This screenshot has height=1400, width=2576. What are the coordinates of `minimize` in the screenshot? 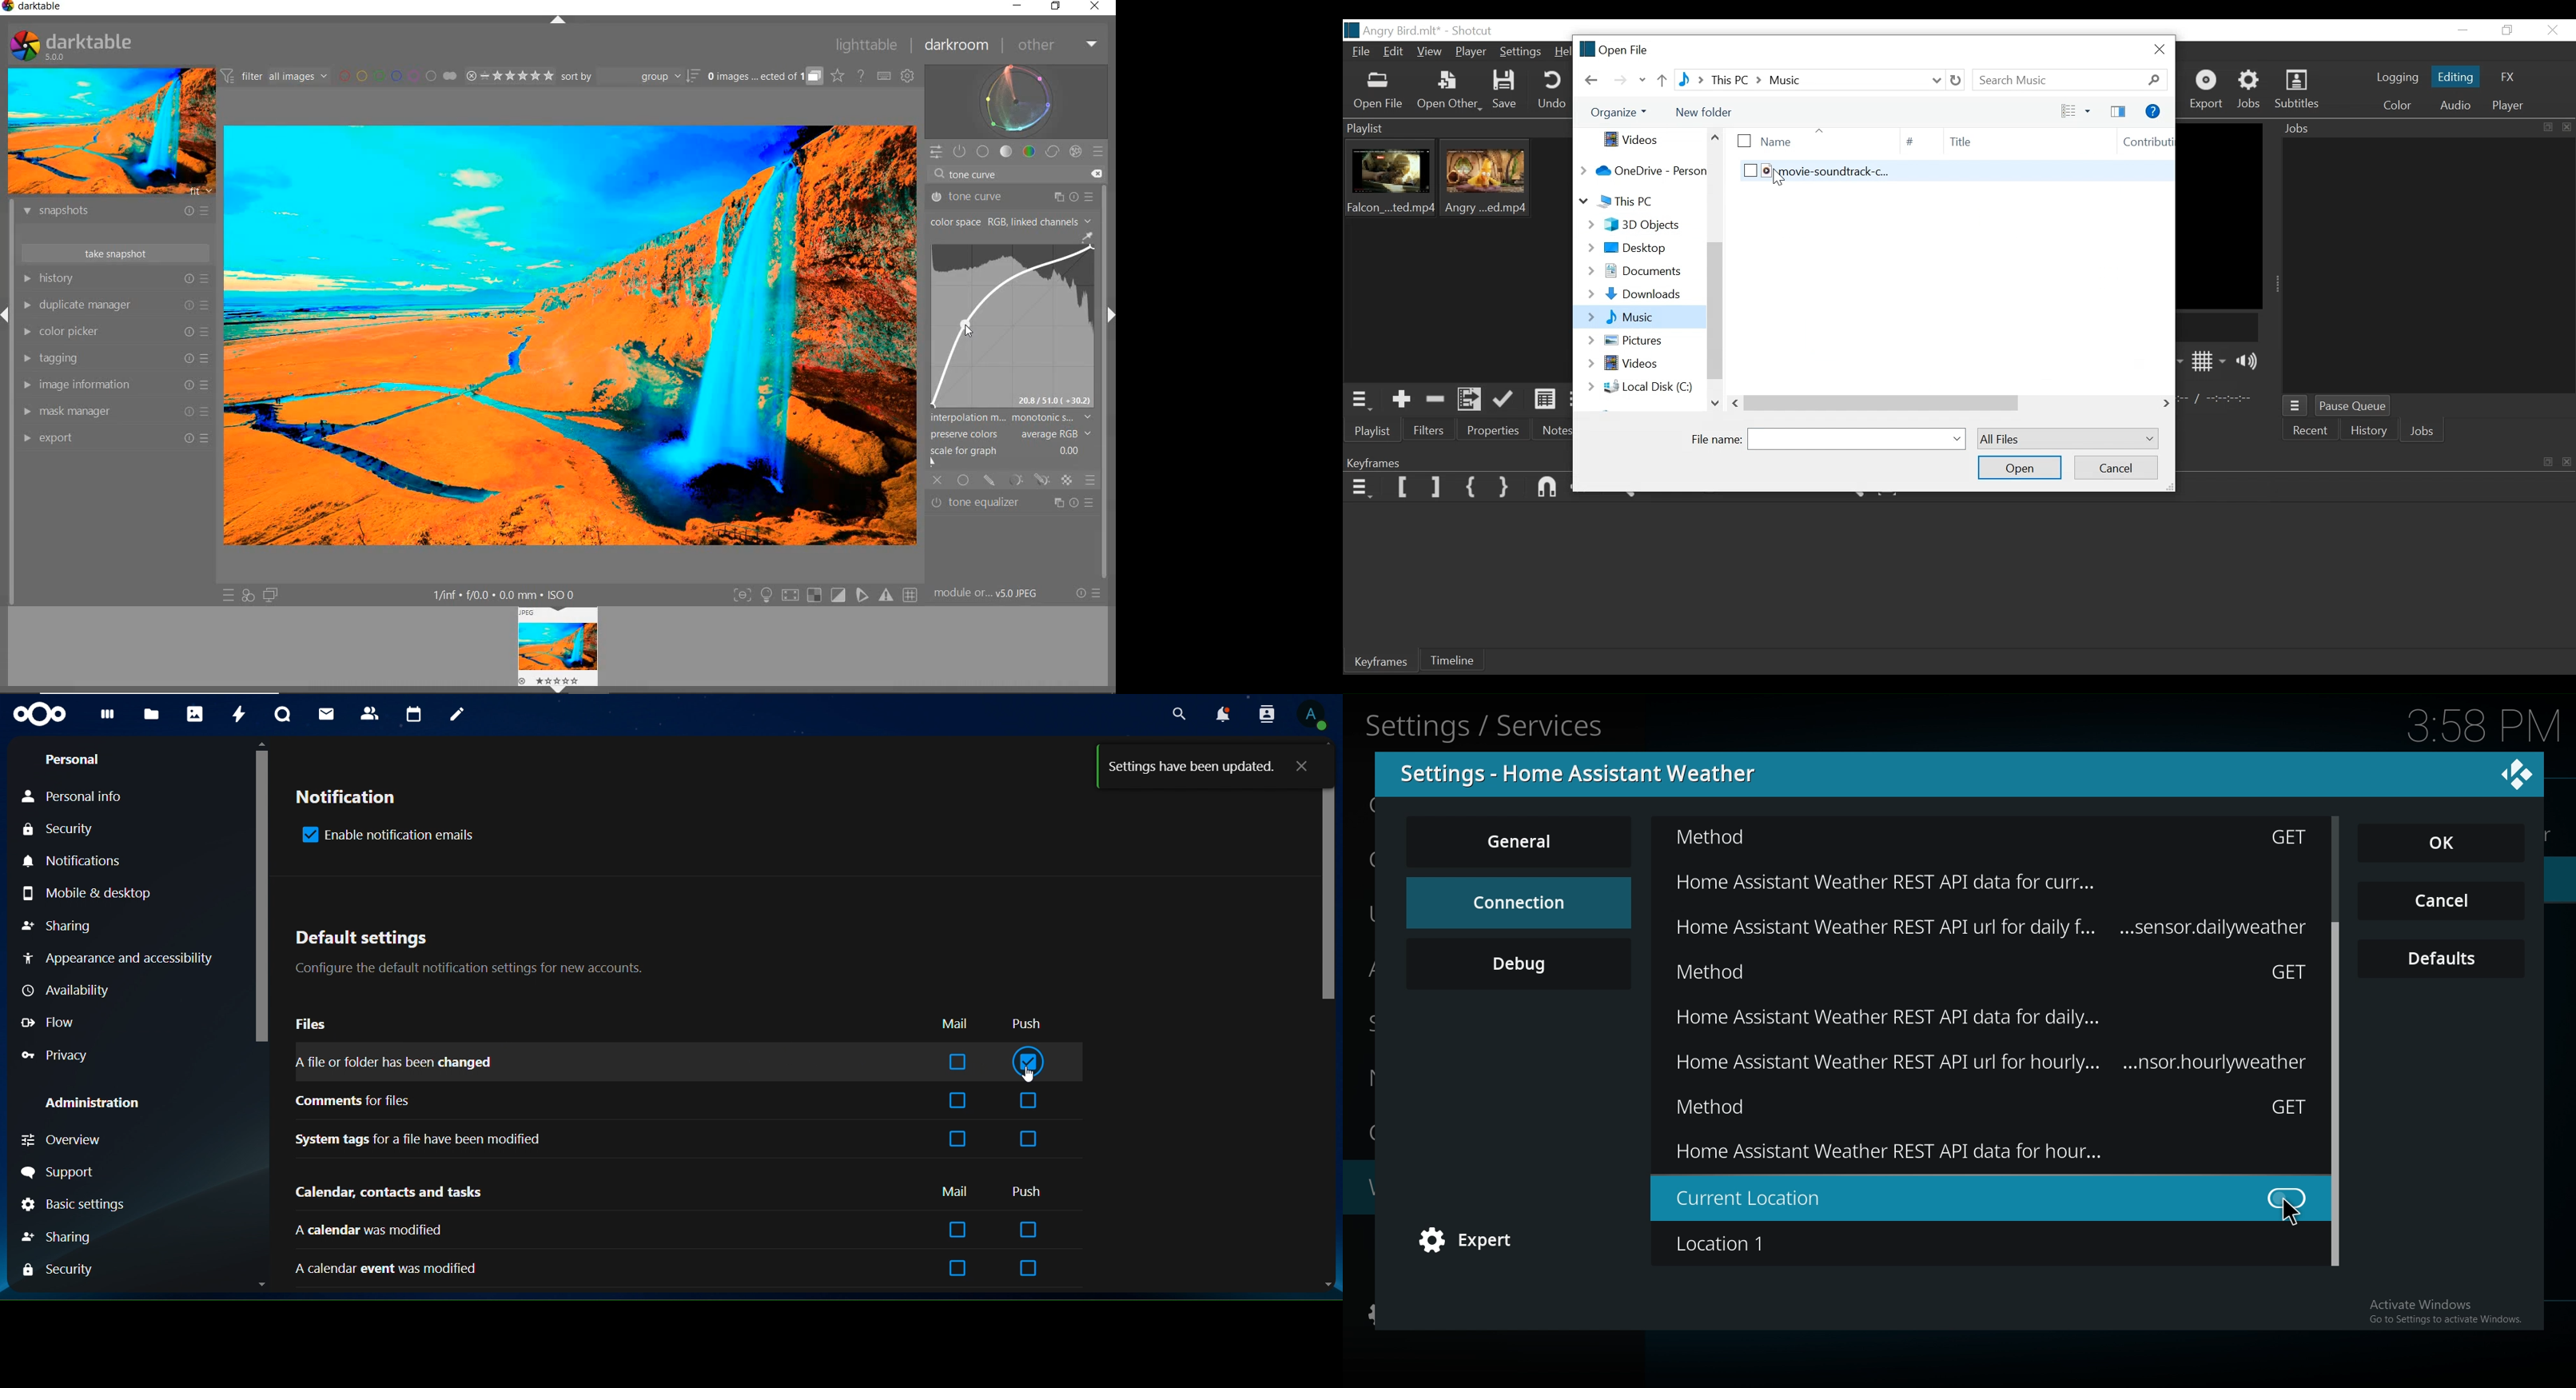 It's located at (2544, 461).